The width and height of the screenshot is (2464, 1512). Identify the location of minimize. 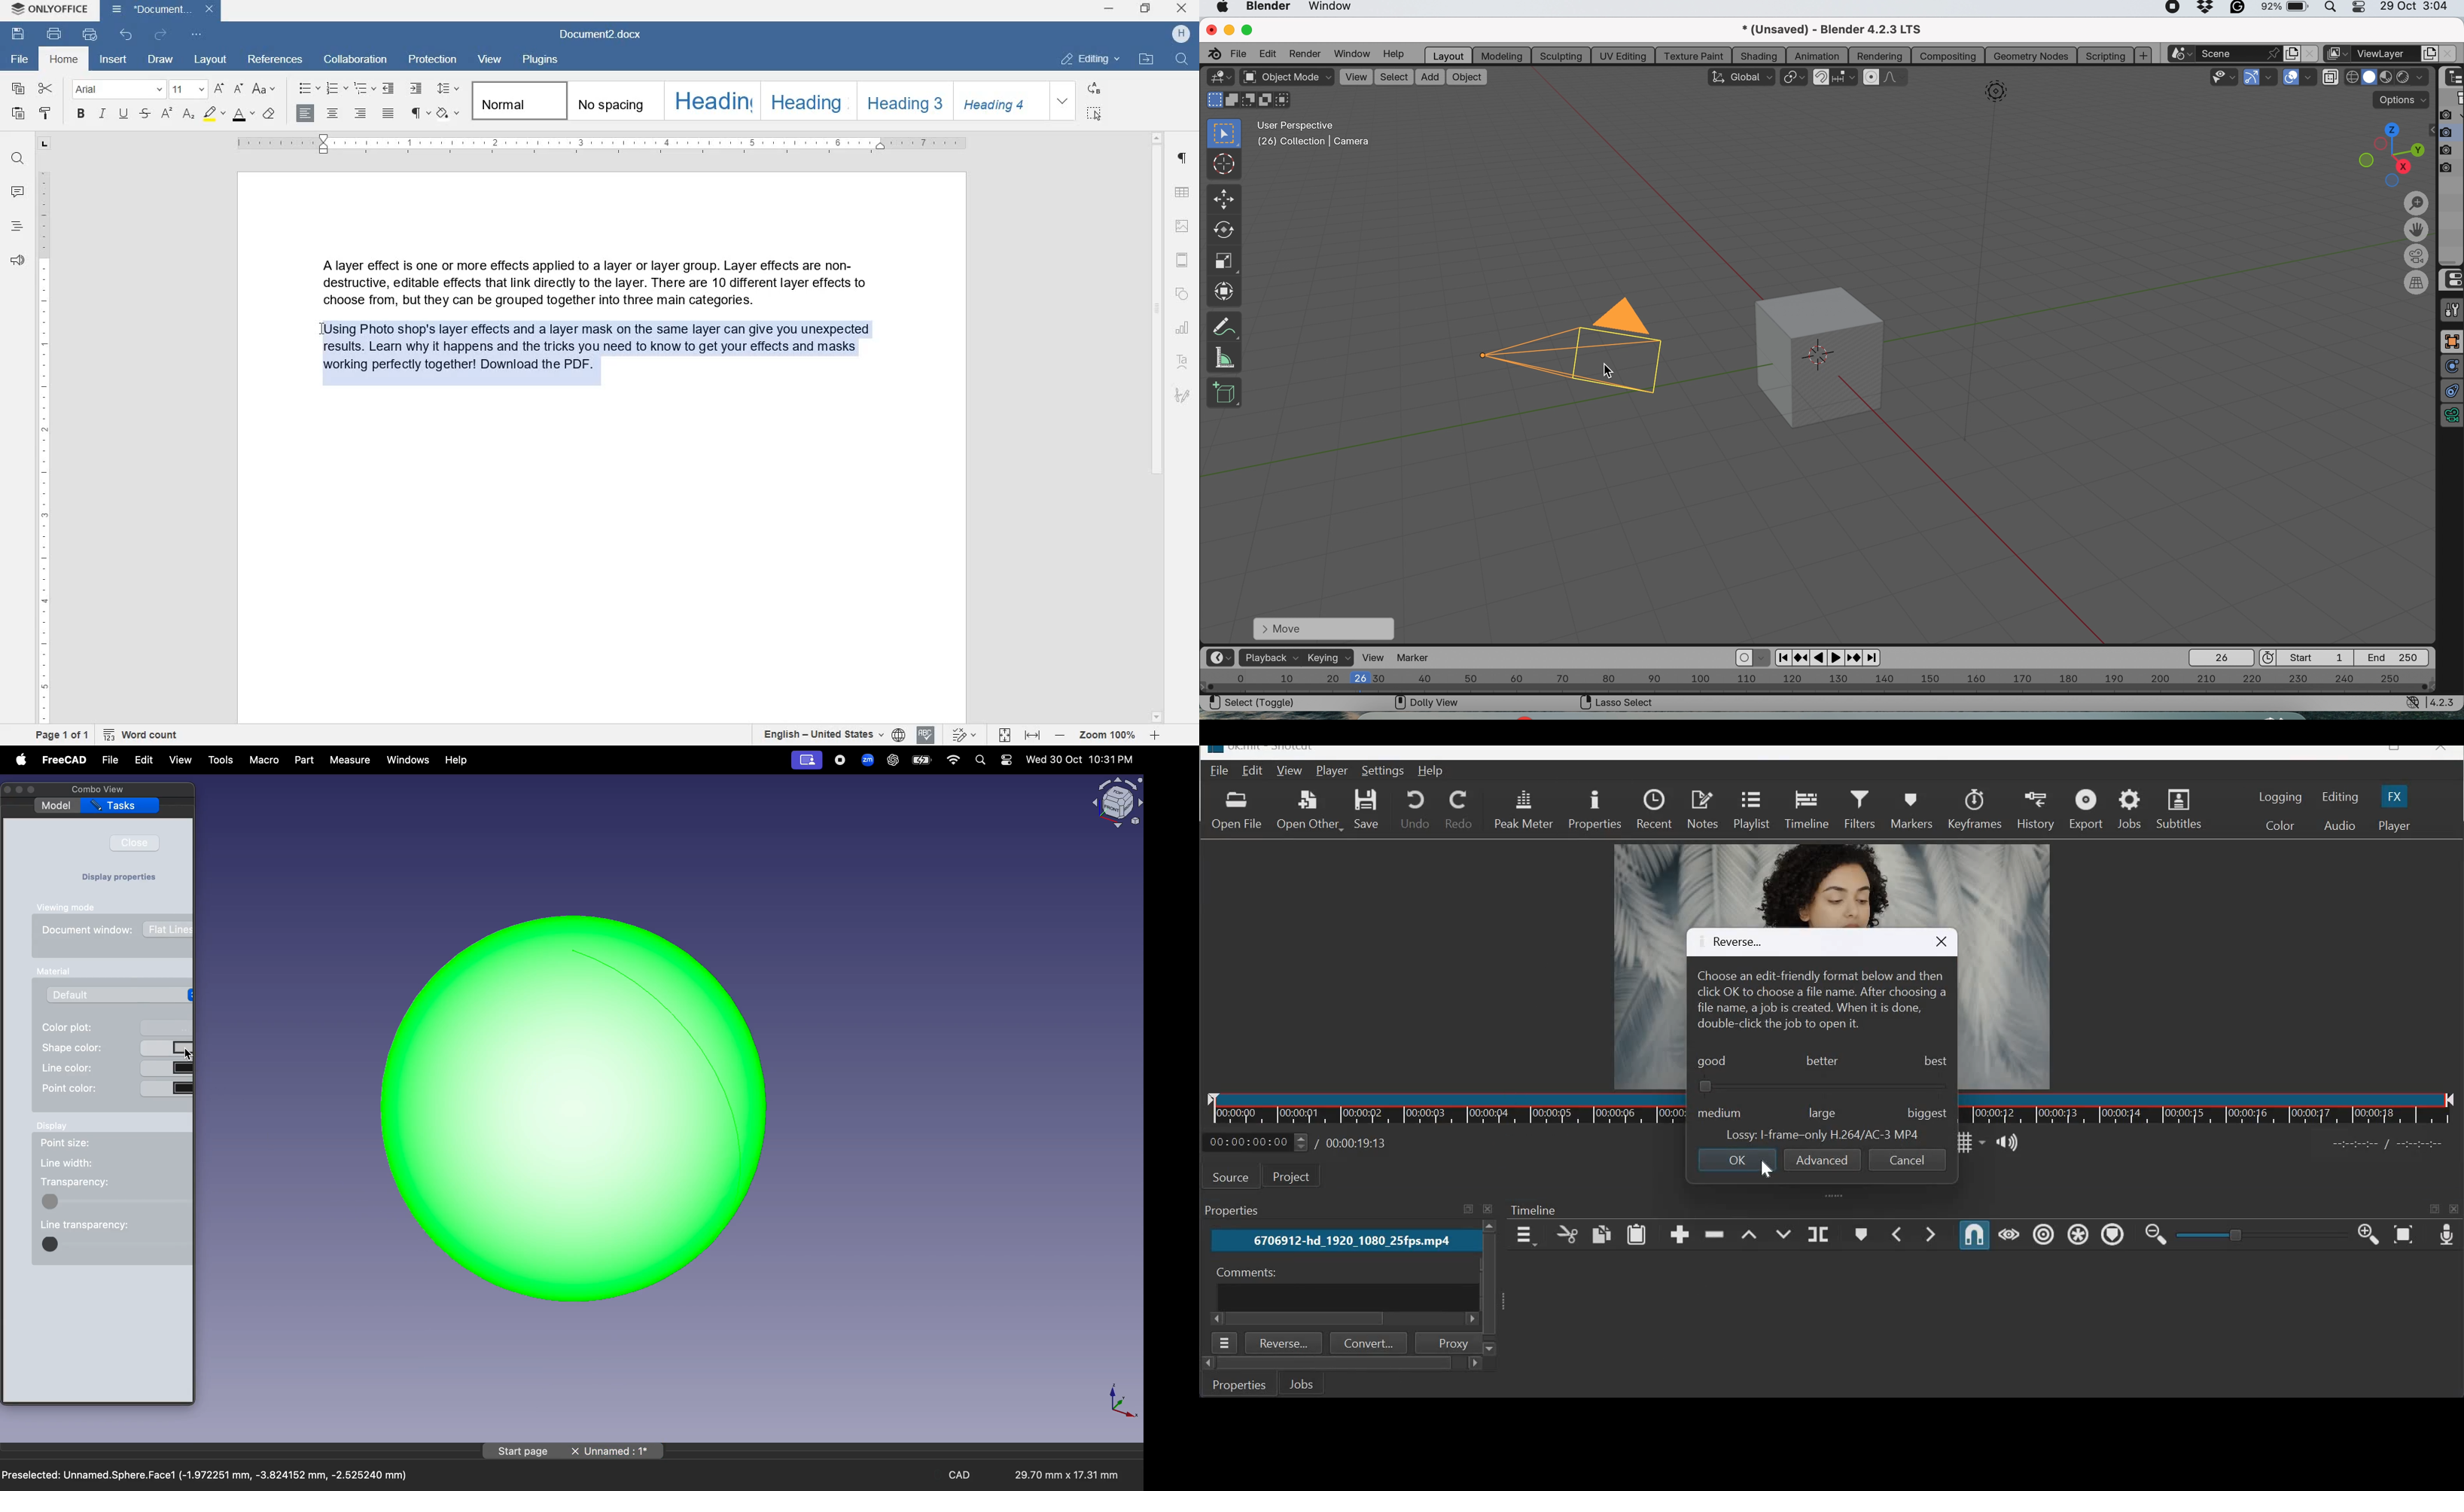
(1111, 9).